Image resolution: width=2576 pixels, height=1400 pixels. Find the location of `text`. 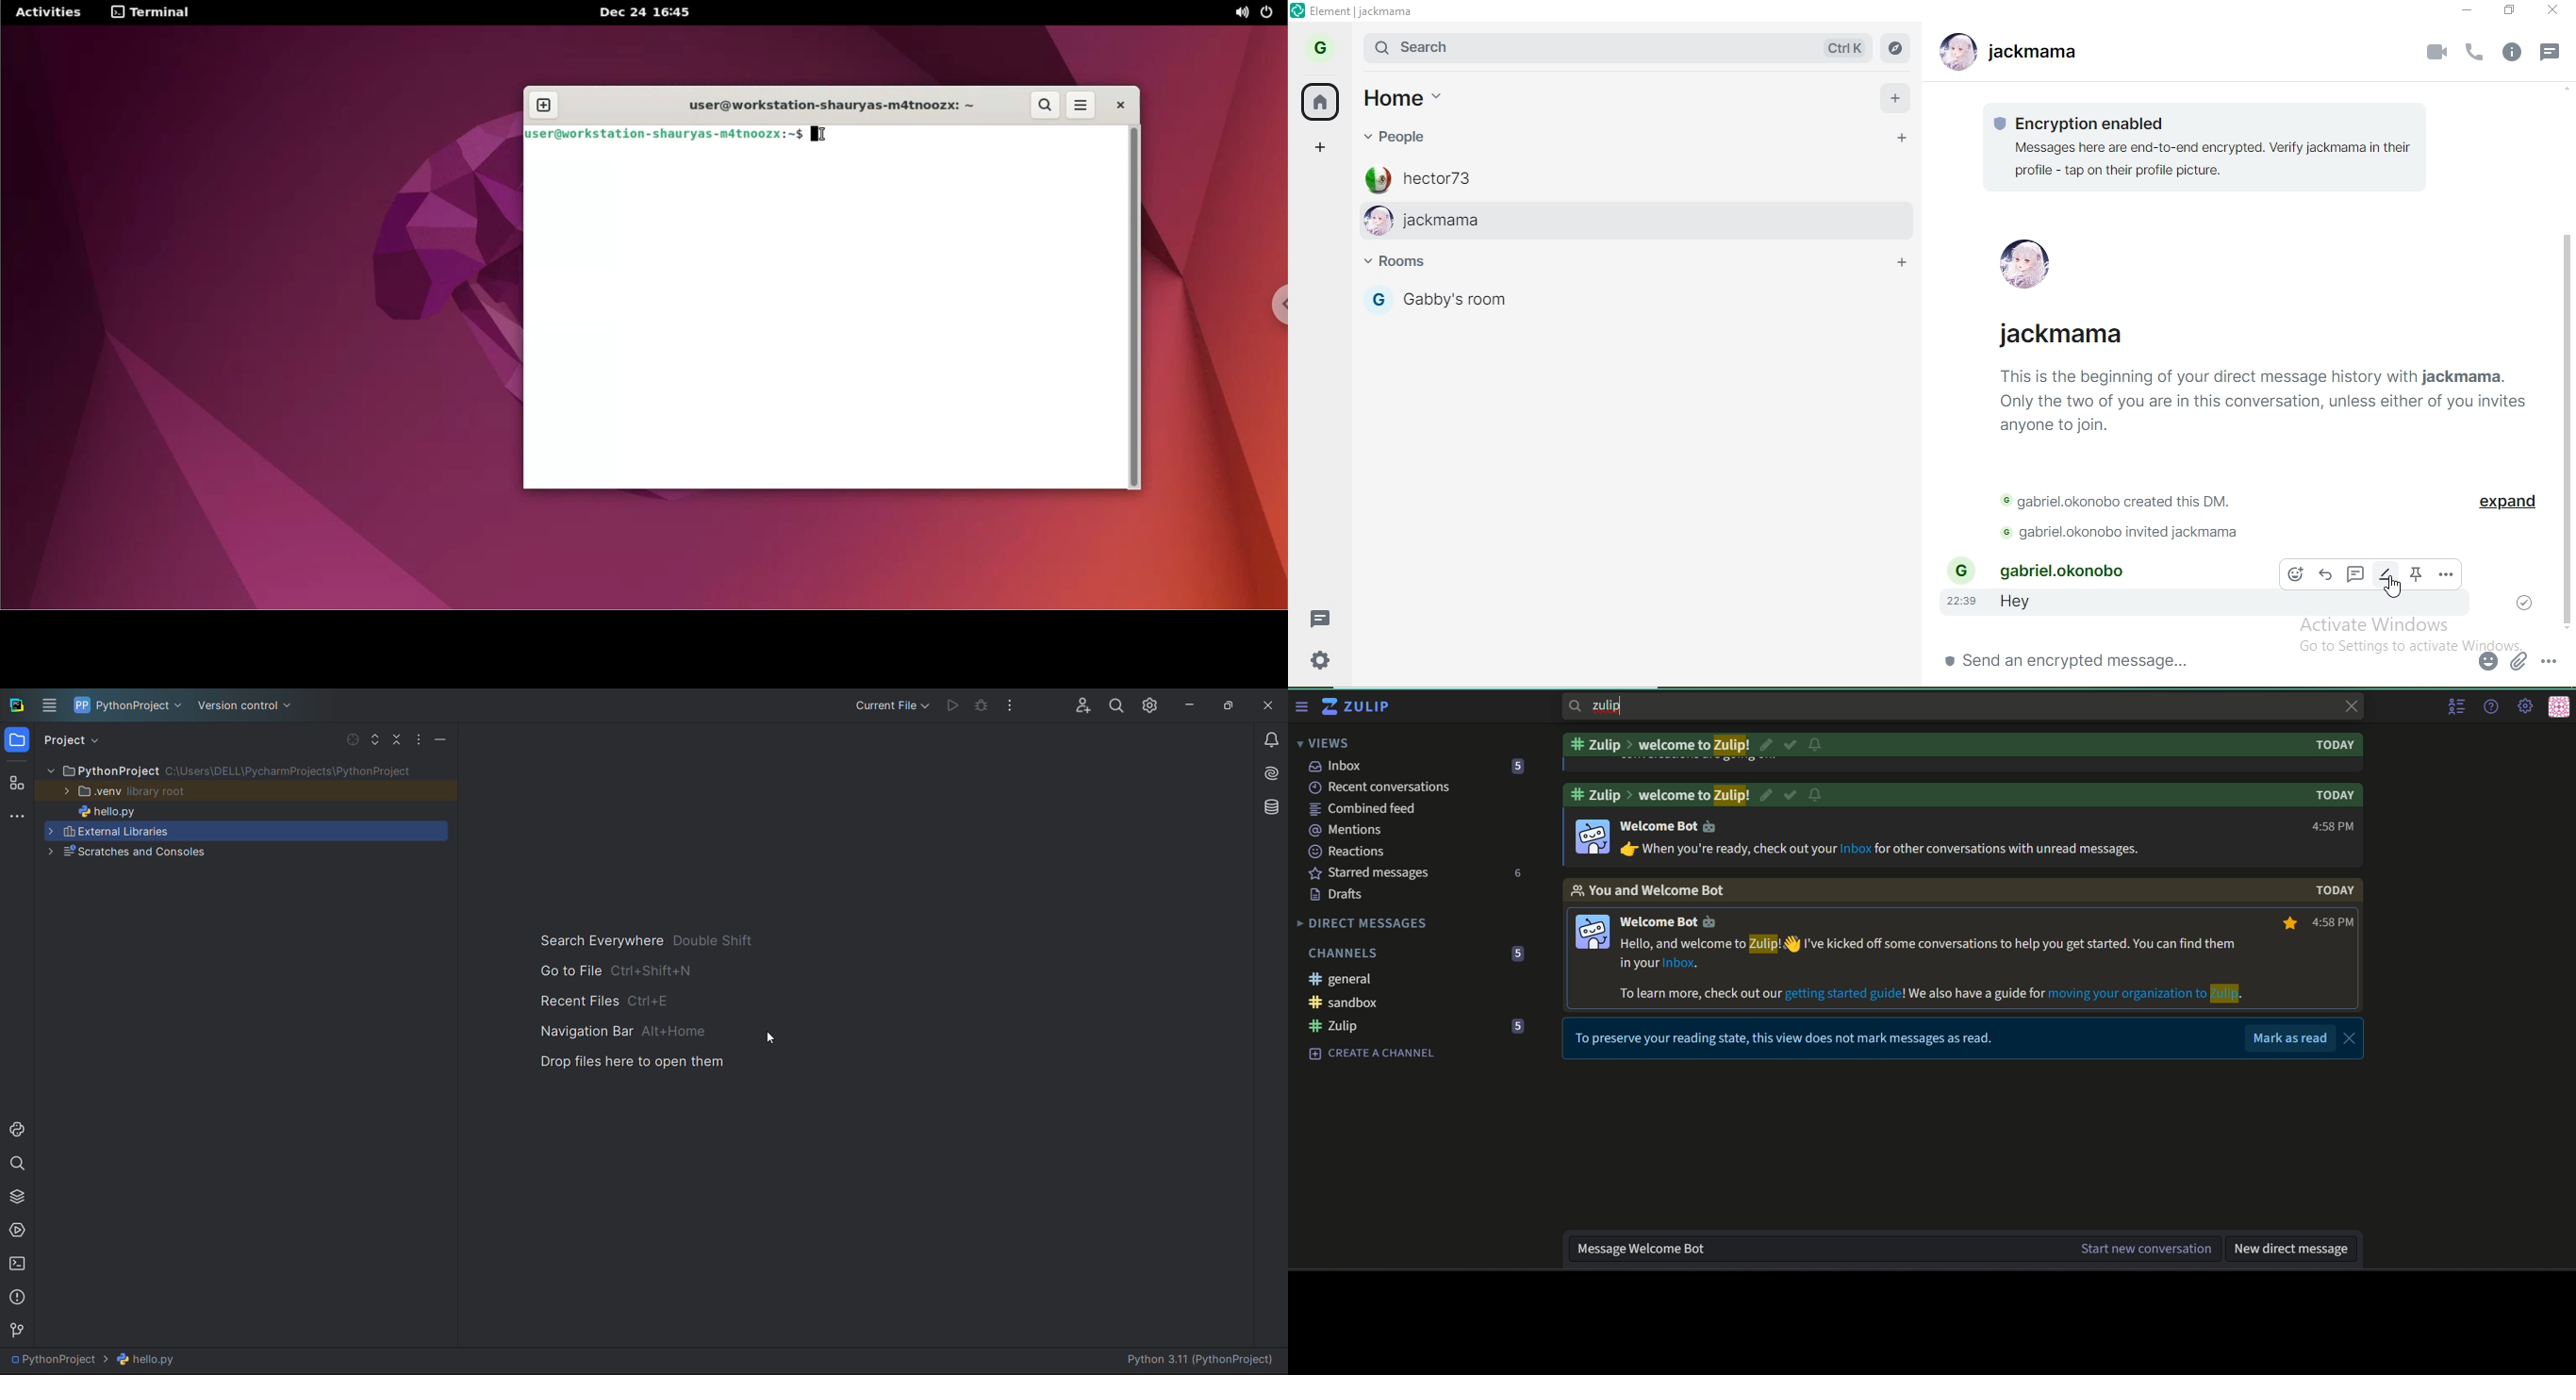

text is located at coordinates (2334, 891).